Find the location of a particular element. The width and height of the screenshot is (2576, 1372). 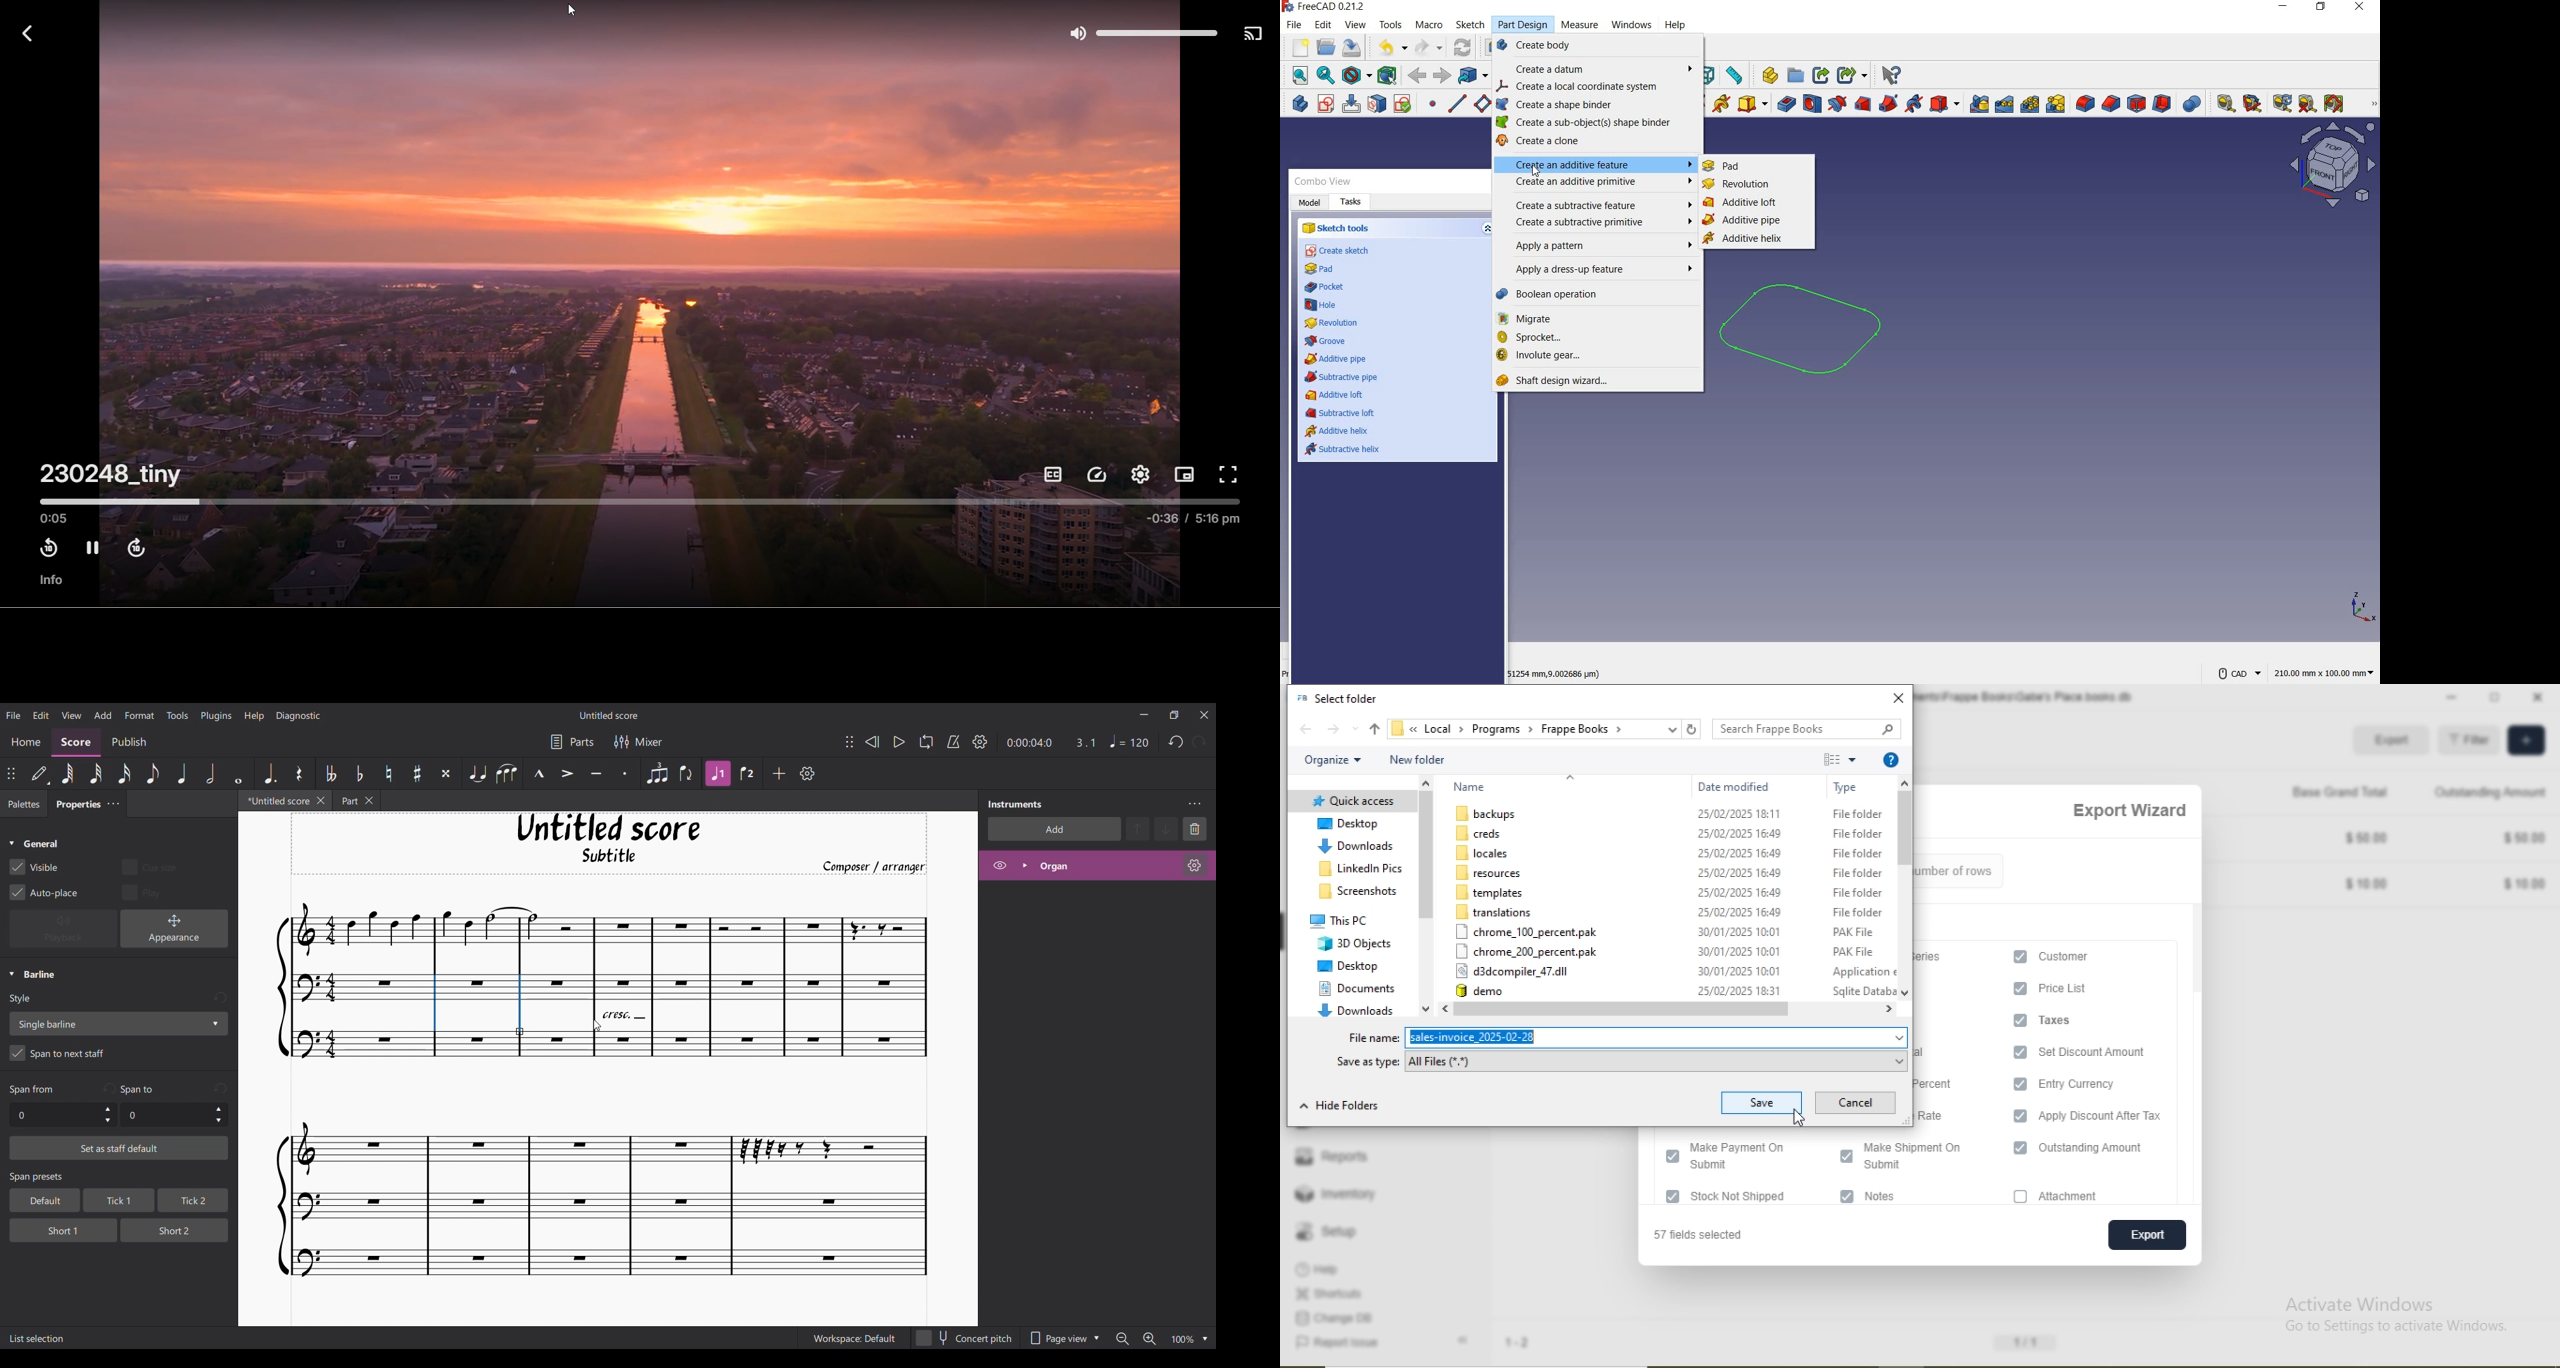

PAK File is located at coordinates (1854, 950).